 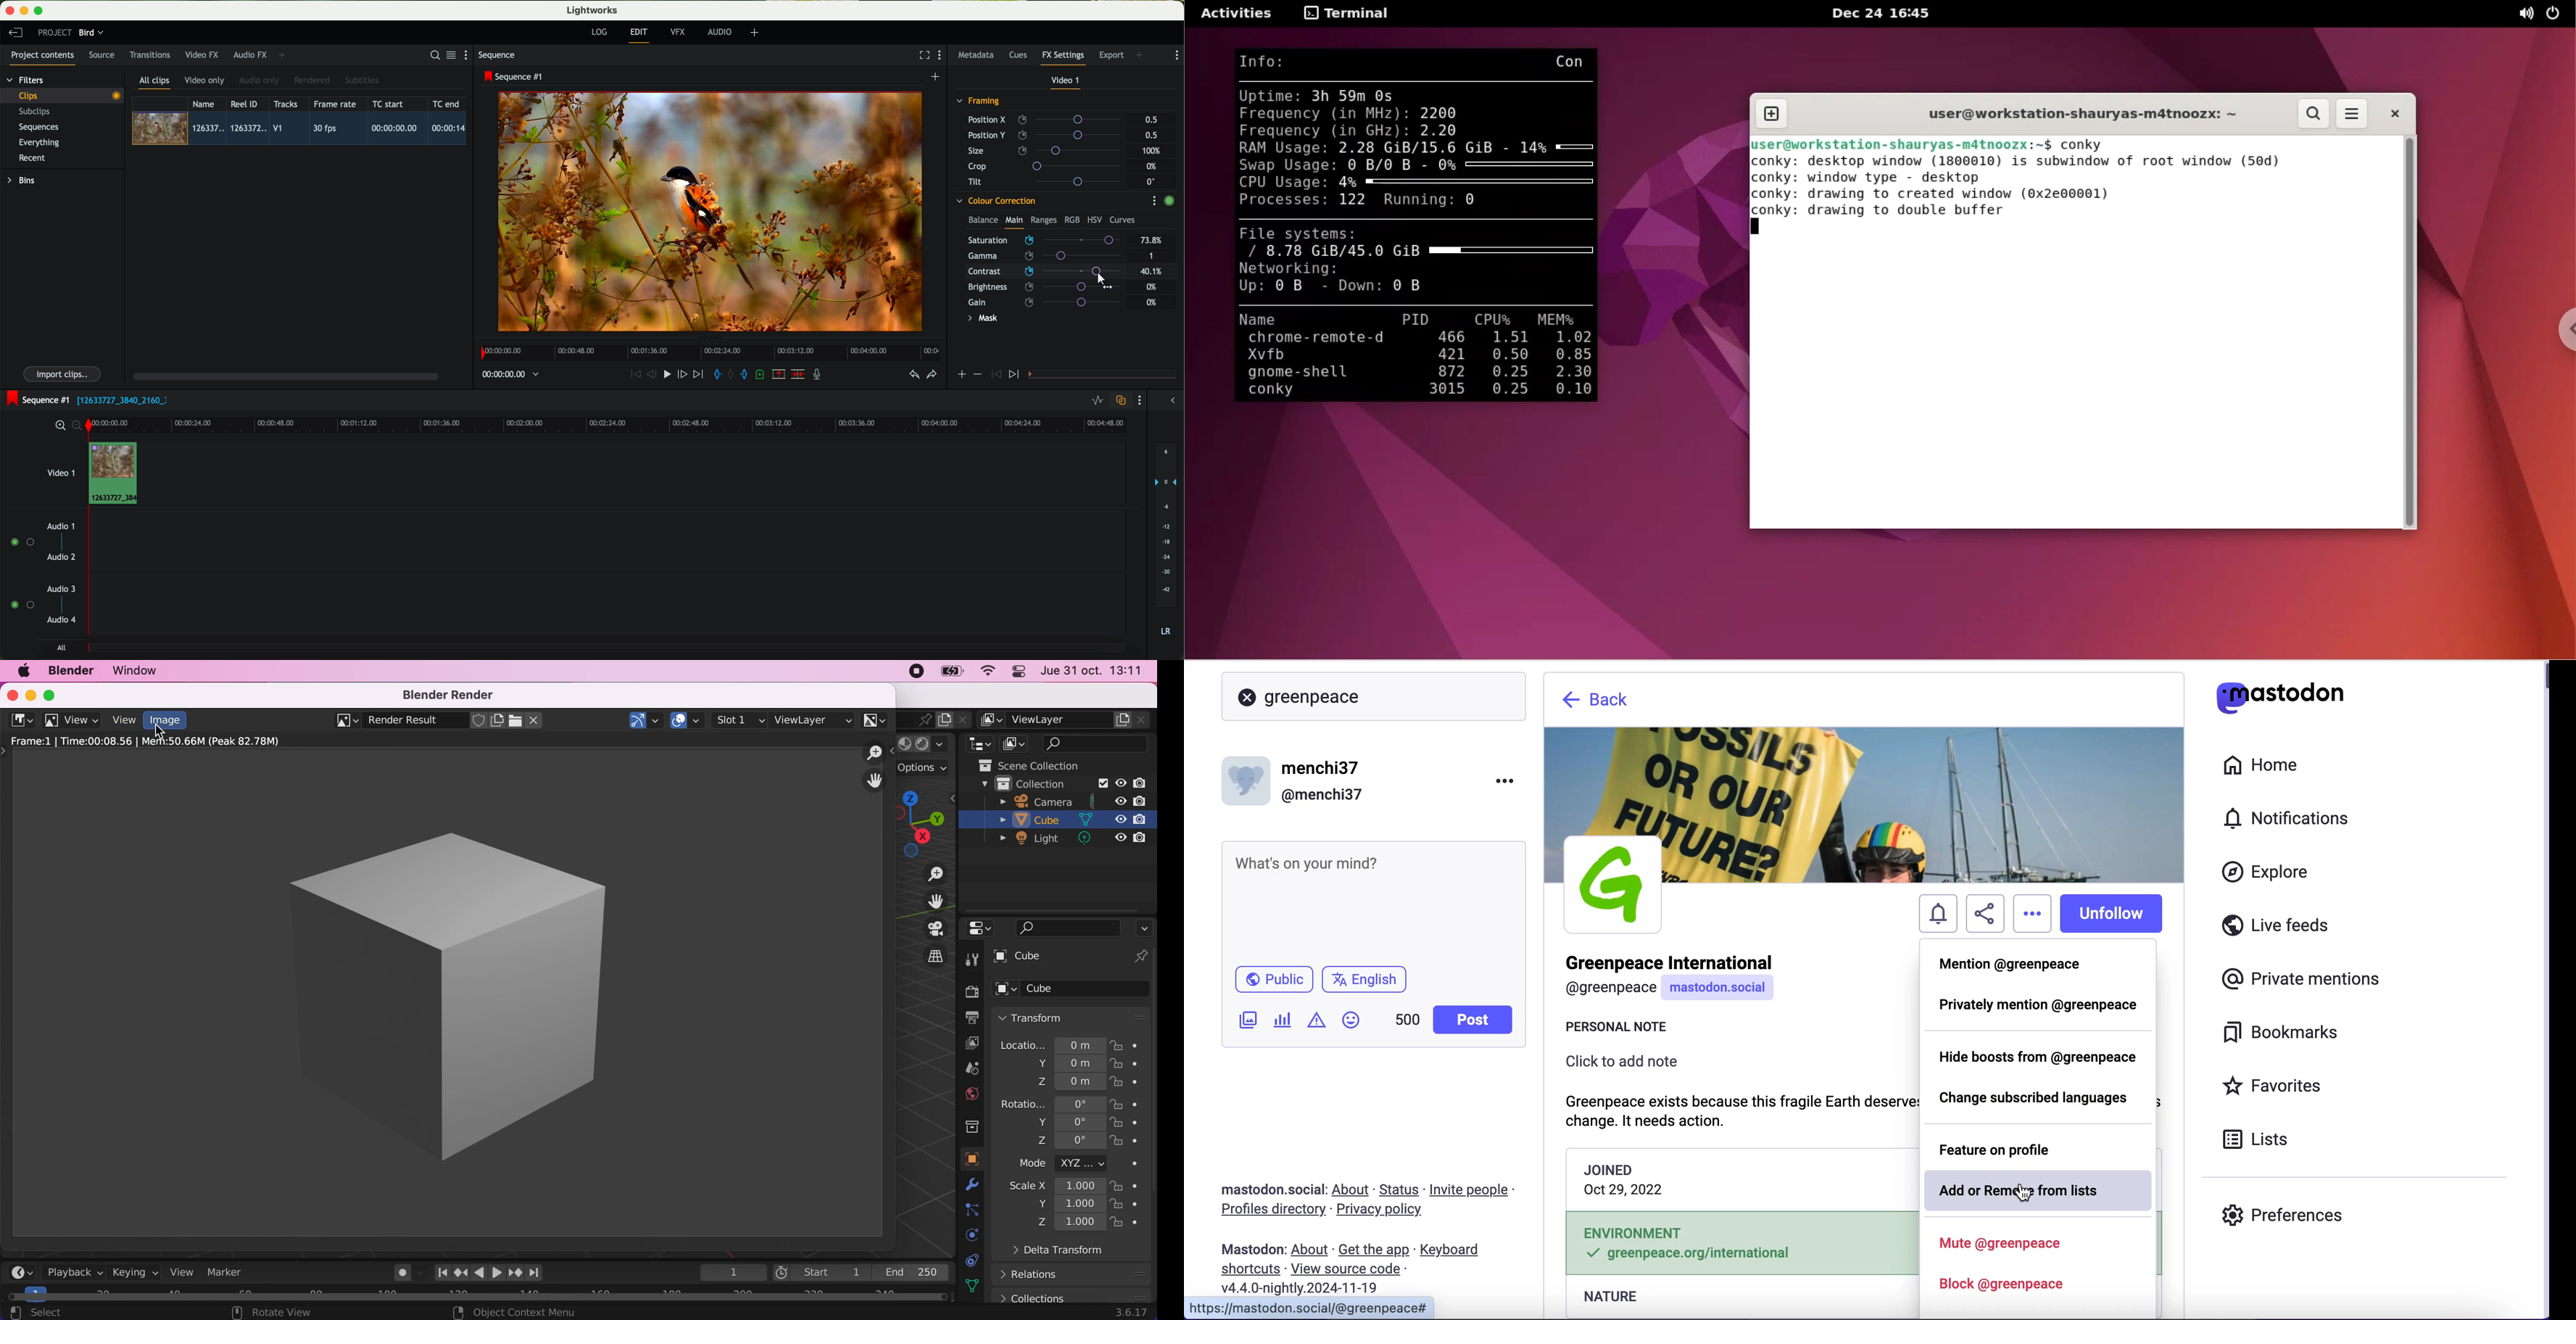 What do you see at coordinates (1508, 780) in the screenshot?
I see `menu options` at bounding box center [1508, 780].